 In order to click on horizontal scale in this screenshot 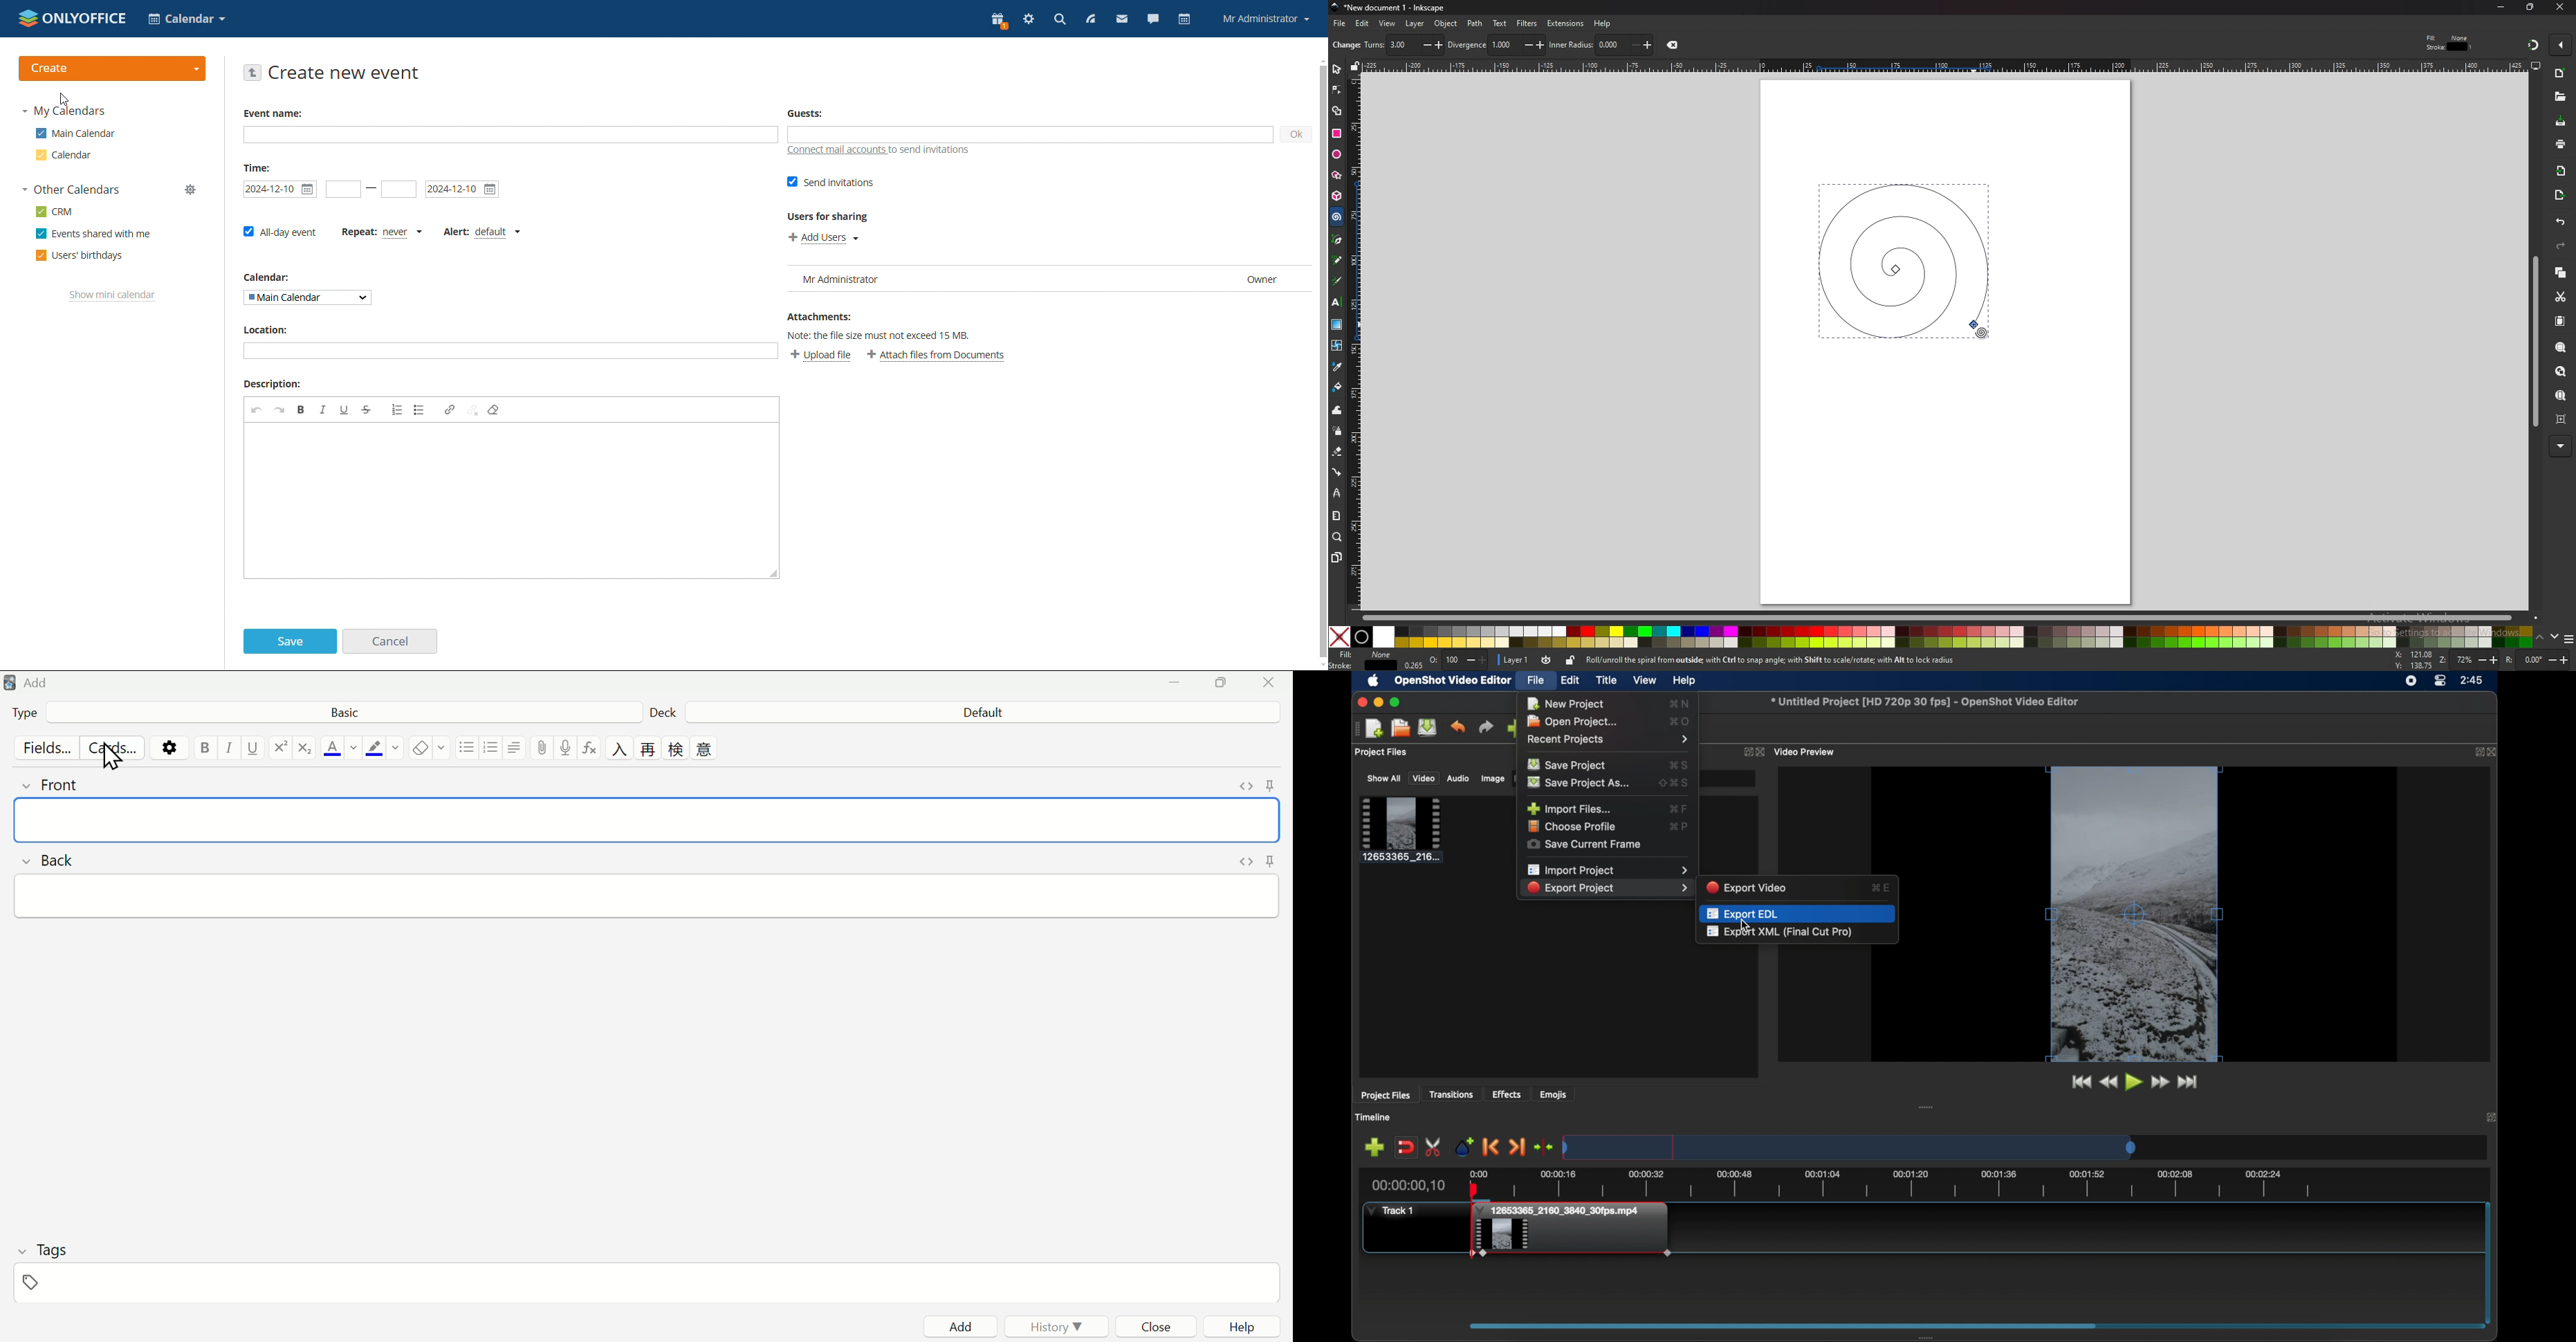, I will do `click(1943, 65)`.